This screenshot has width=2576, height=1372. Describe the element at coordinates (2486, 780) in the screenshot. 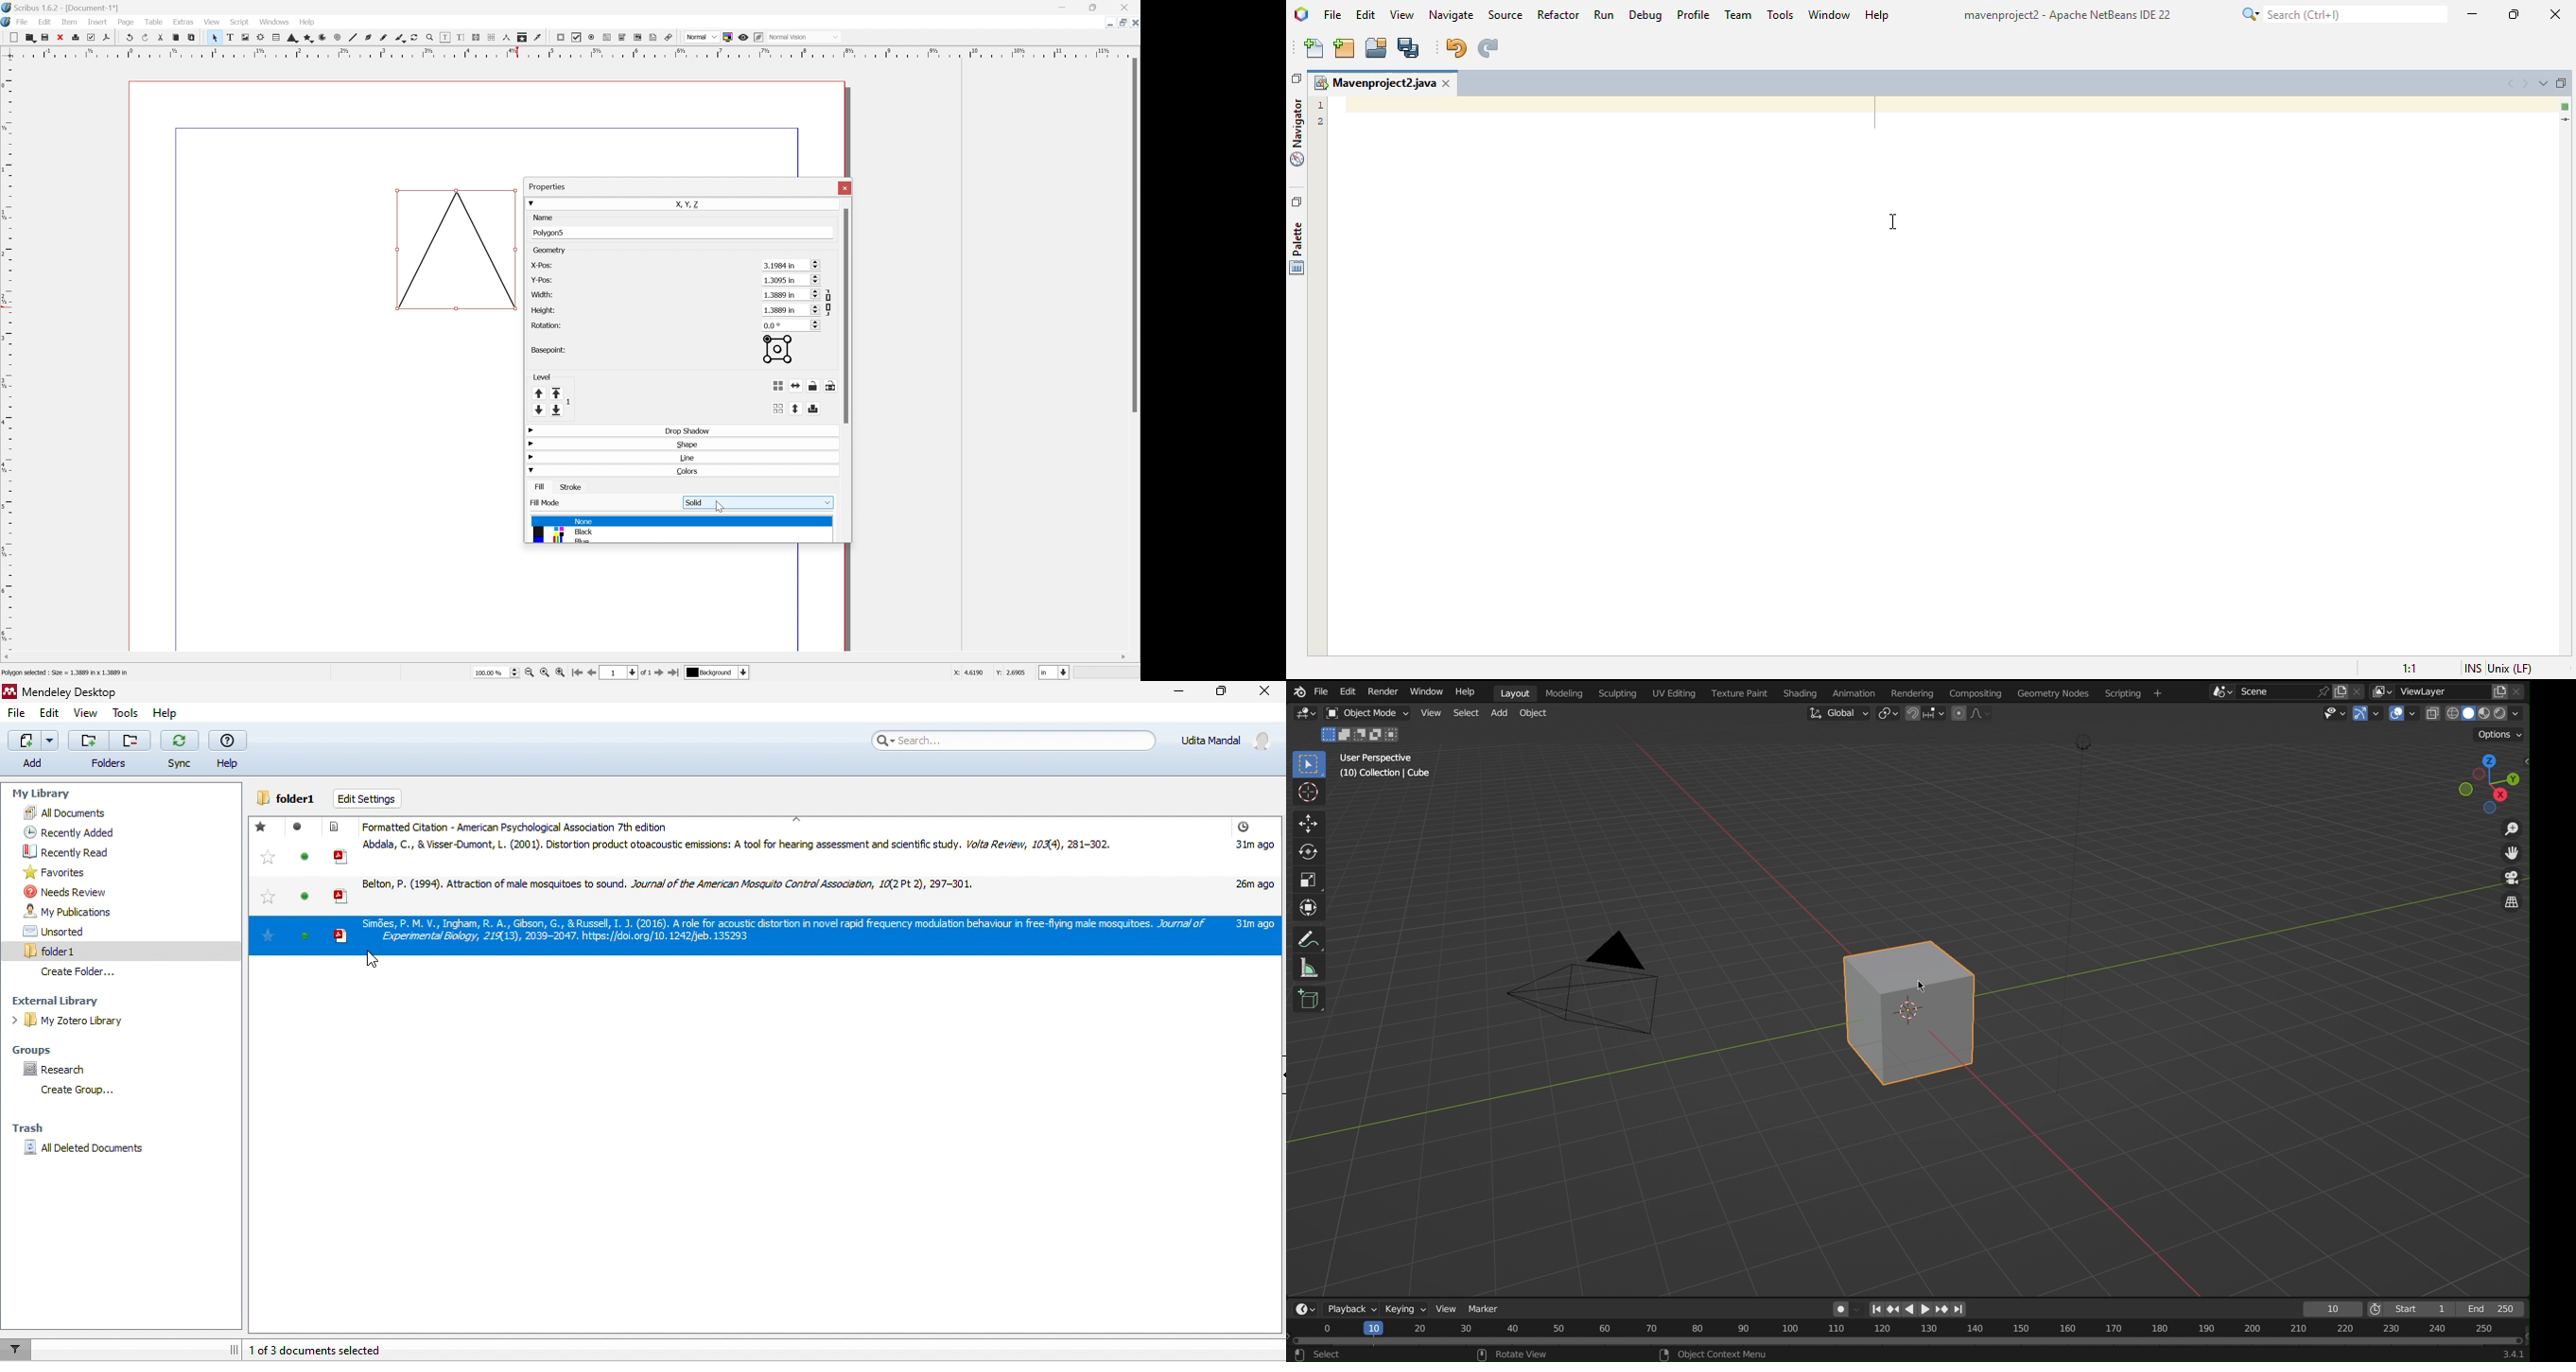

I see `Viewport` at that location.